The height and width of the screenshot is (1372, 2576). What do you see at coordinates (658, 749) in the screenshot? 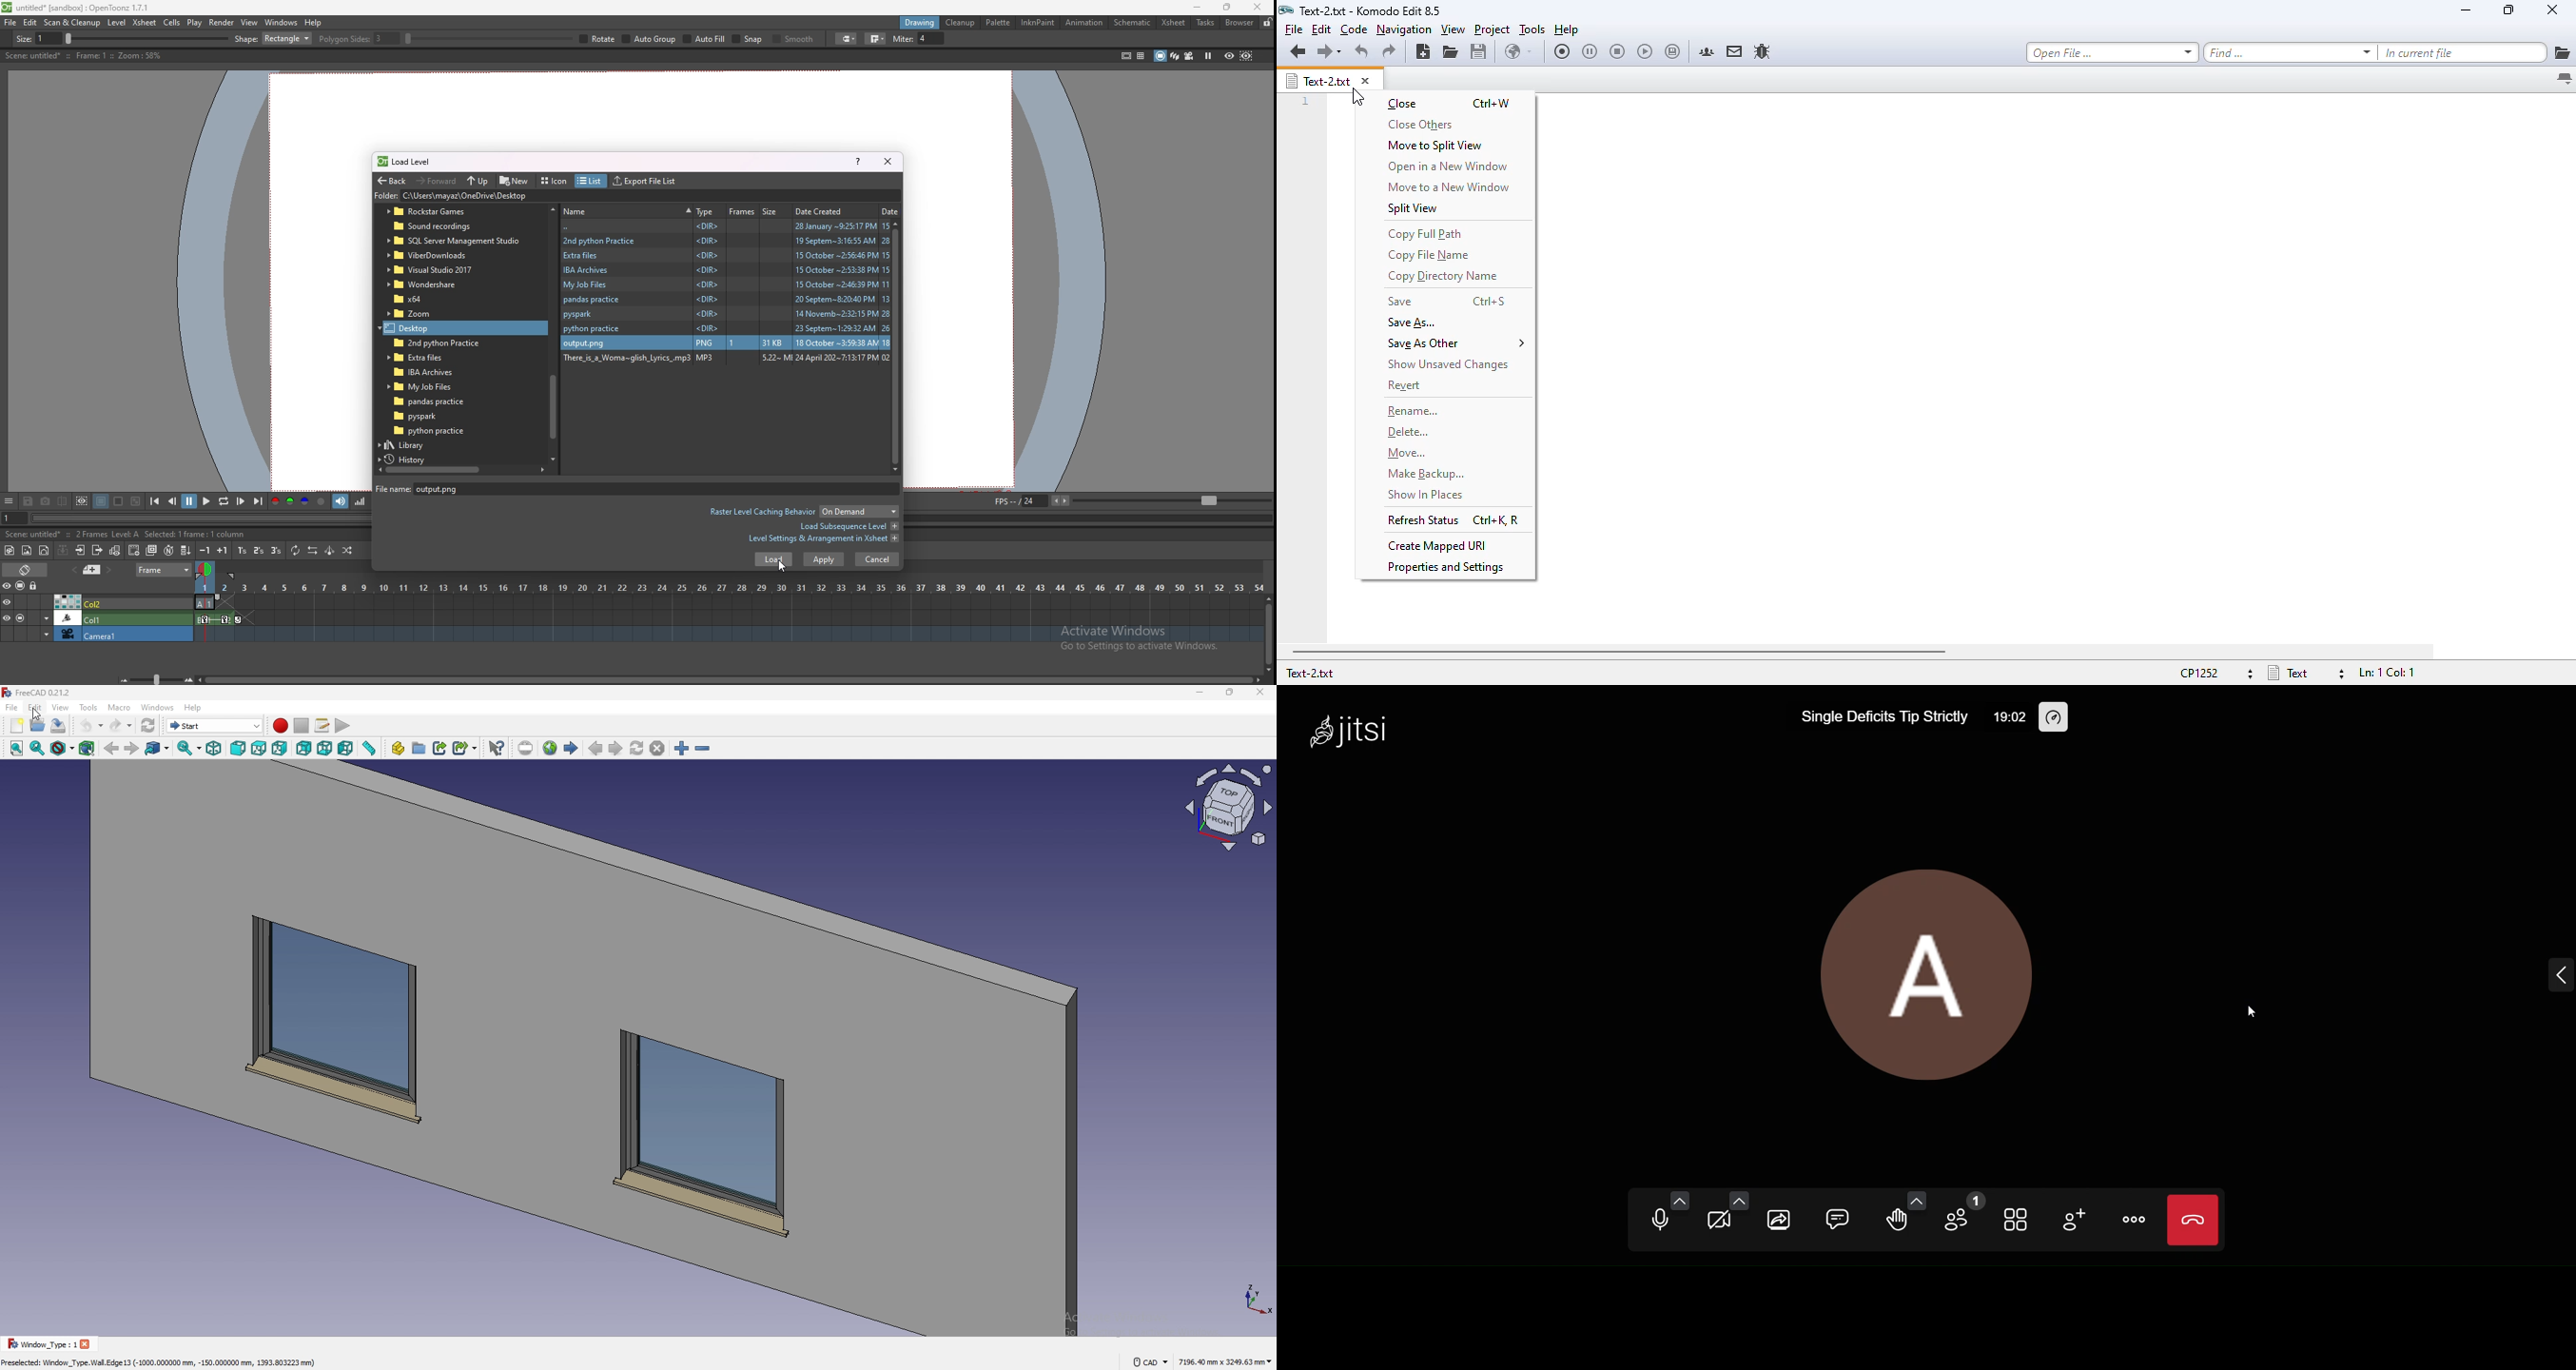
I see `stop loading` at bounding box center [658, 749].